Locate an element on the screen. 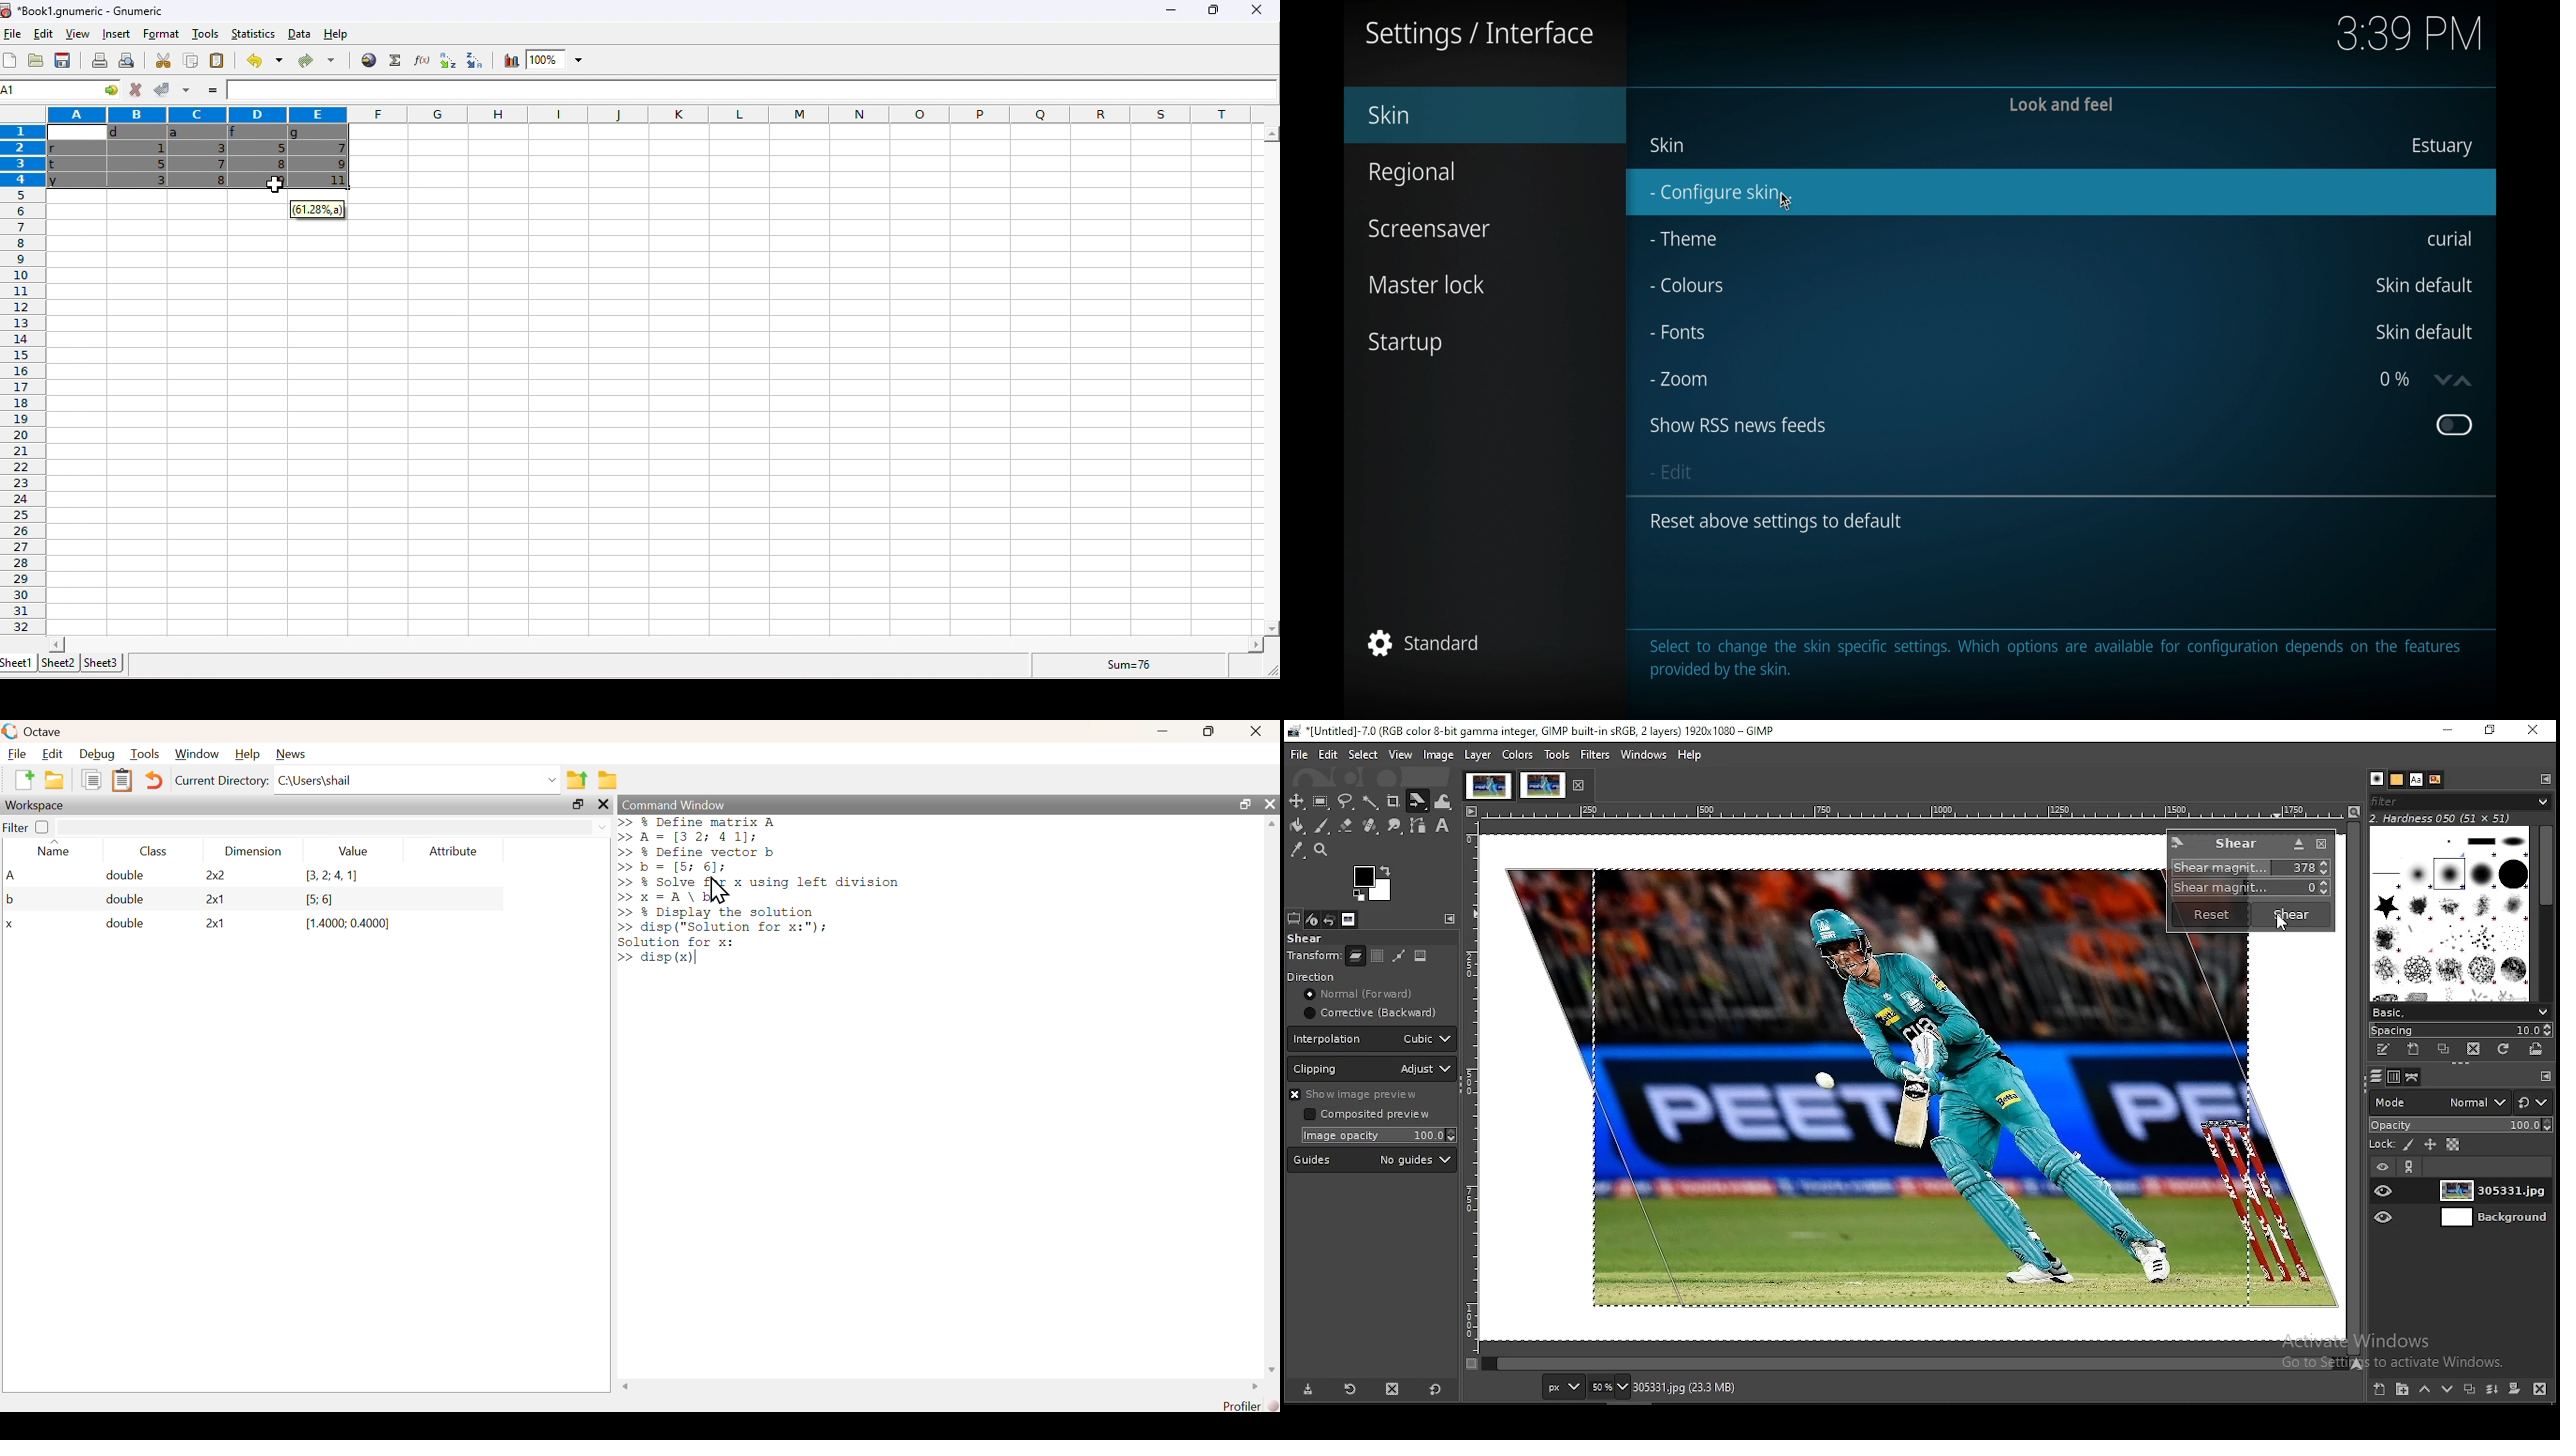  project tab 1 is located at coordinates (1488, 786).